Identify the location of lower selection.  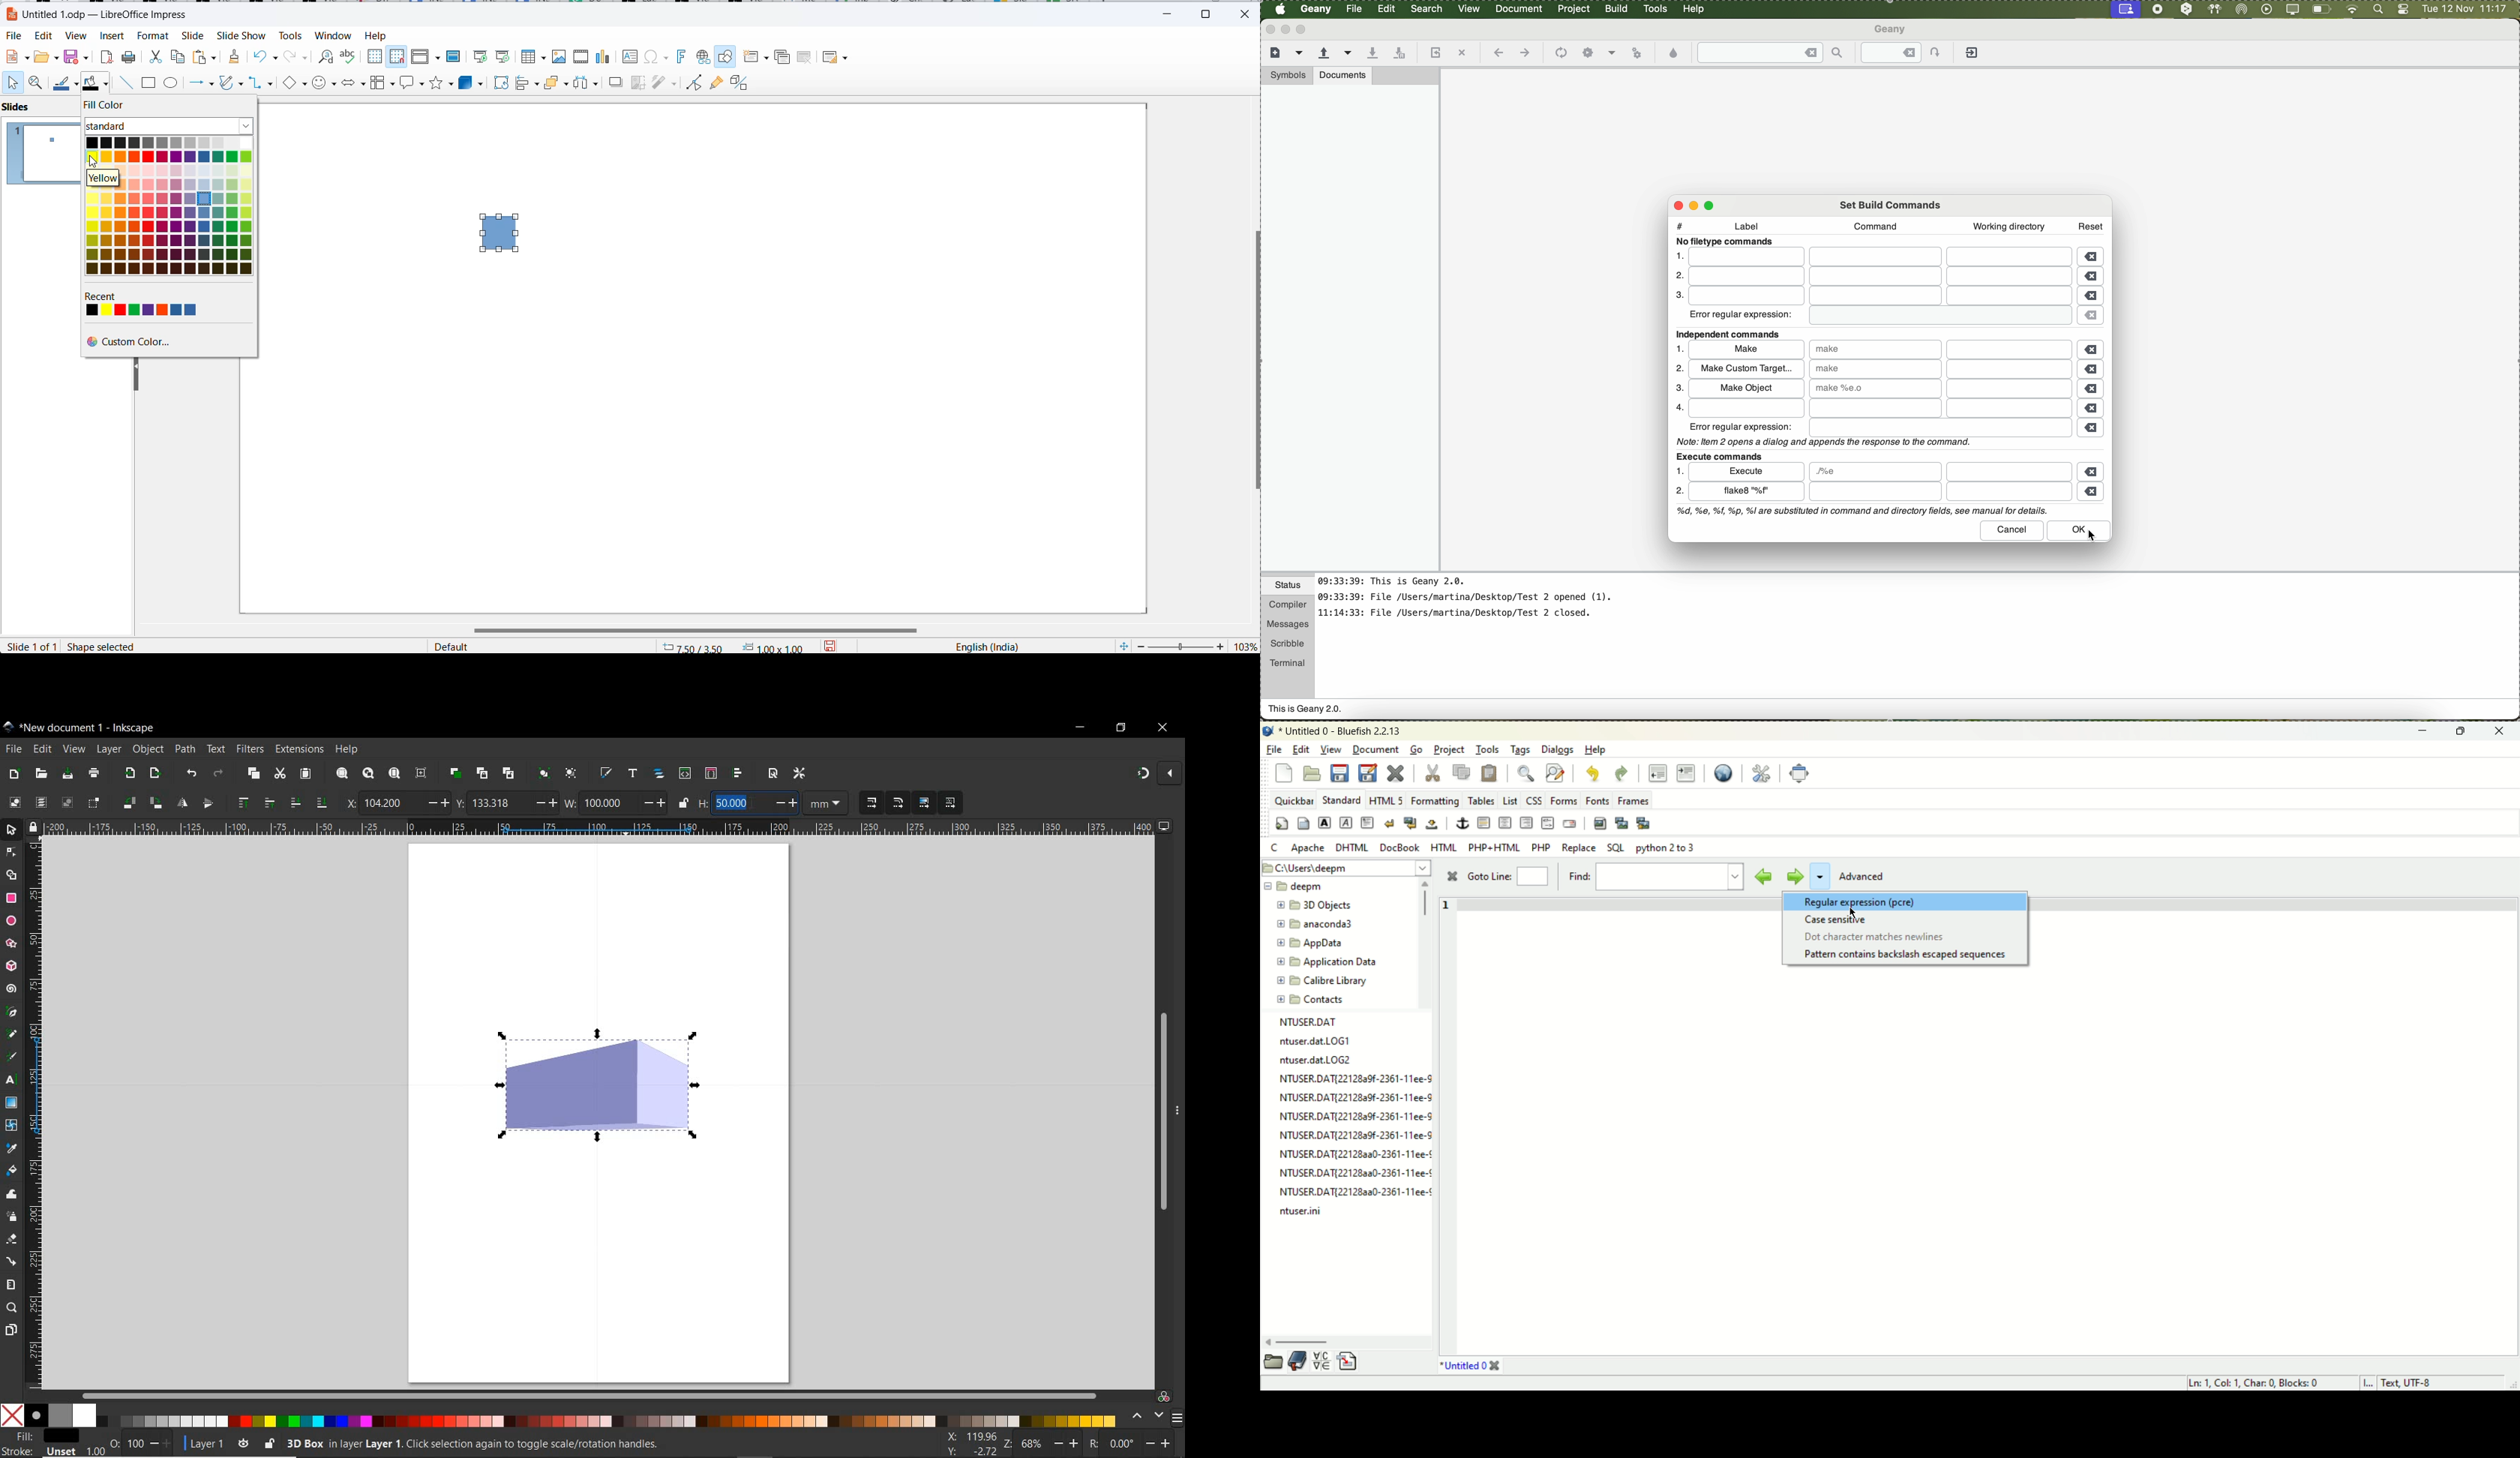
(294, 803).